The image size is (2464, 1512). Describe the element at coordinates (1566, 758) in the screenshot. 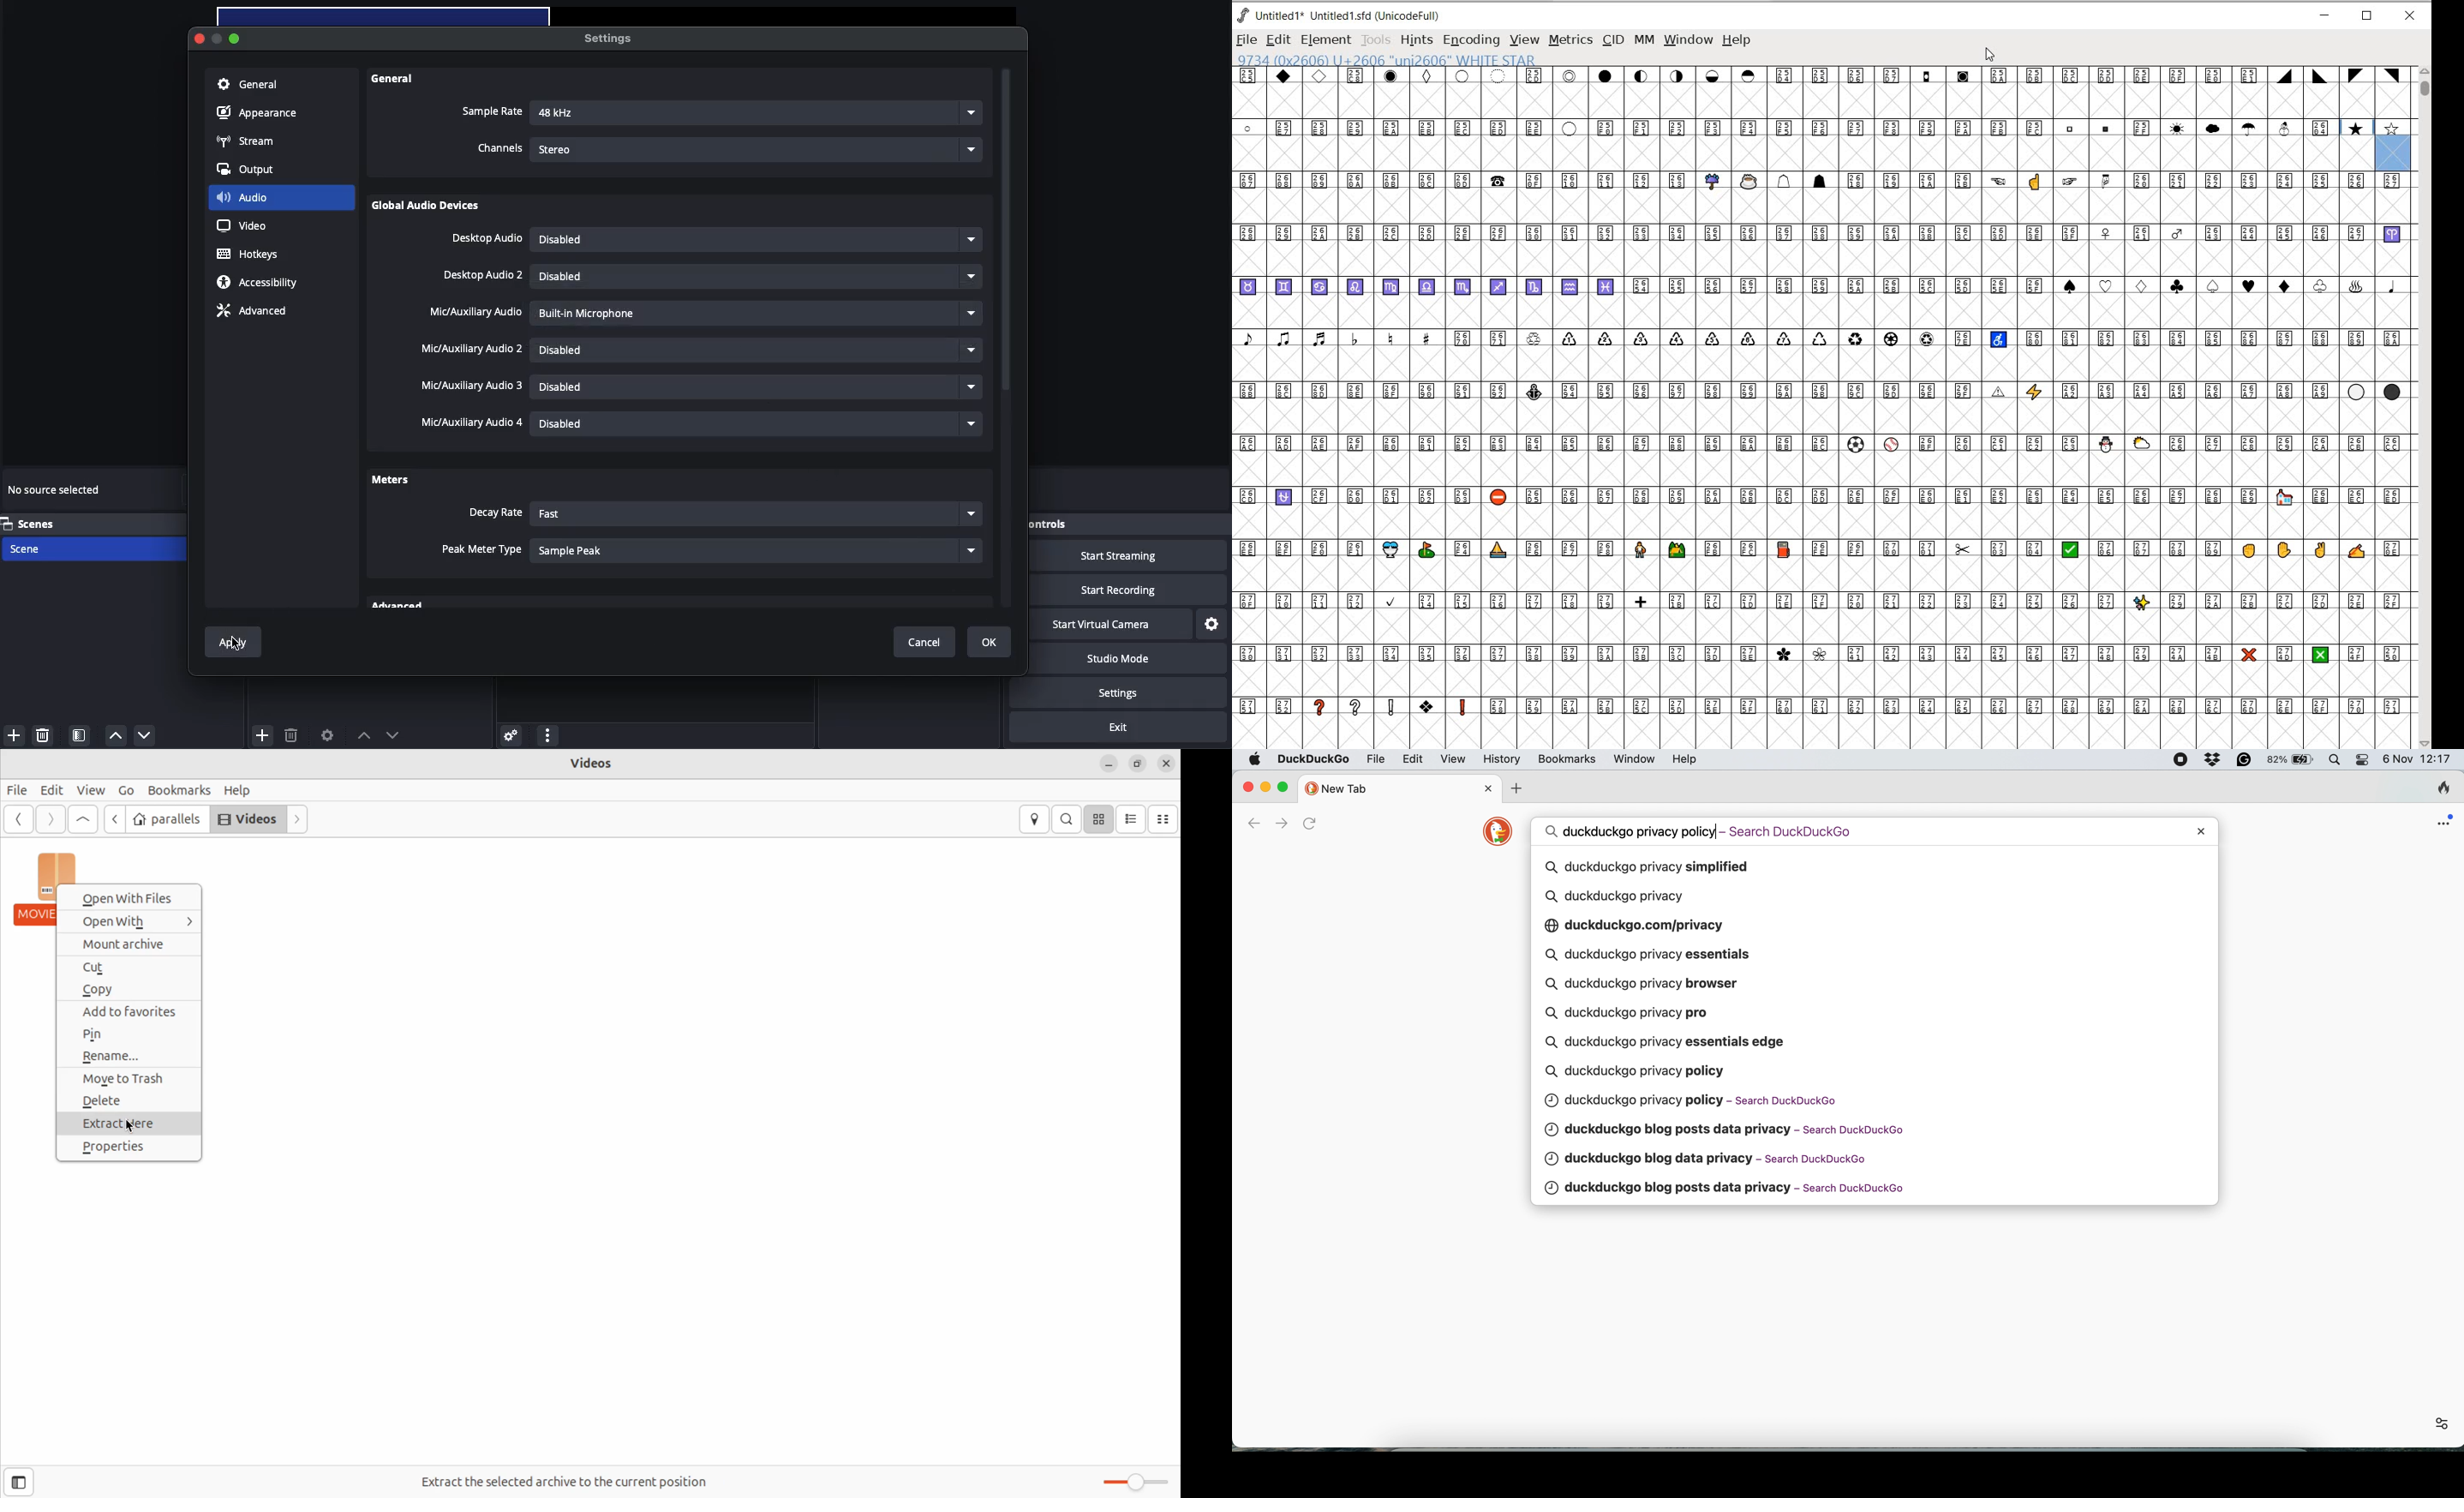

I see `bookmarks` at that location.